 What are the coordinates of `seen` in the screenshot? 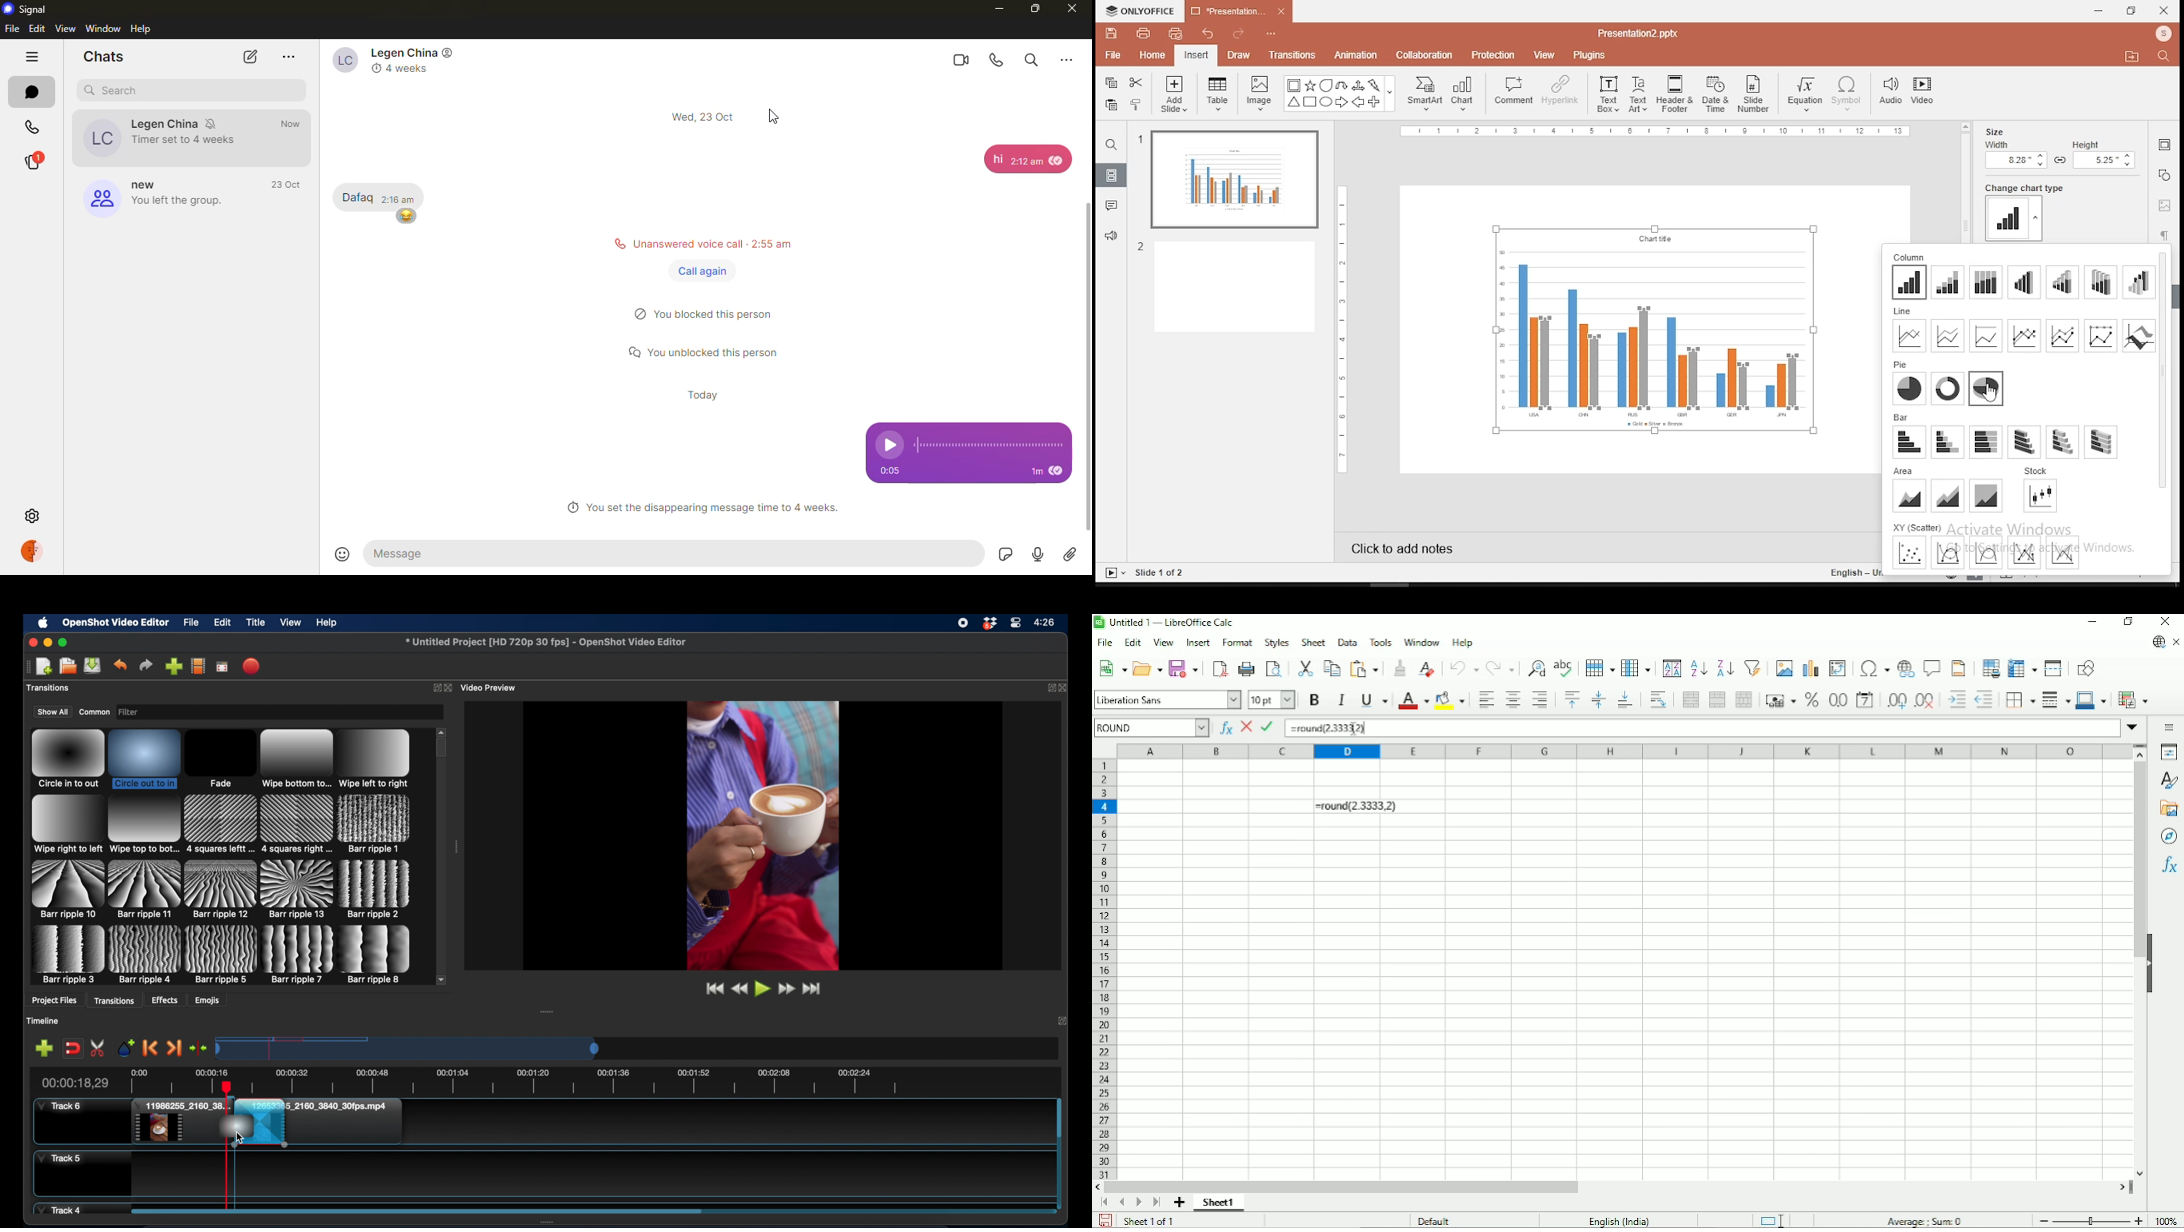 It's located at (1059, 473).